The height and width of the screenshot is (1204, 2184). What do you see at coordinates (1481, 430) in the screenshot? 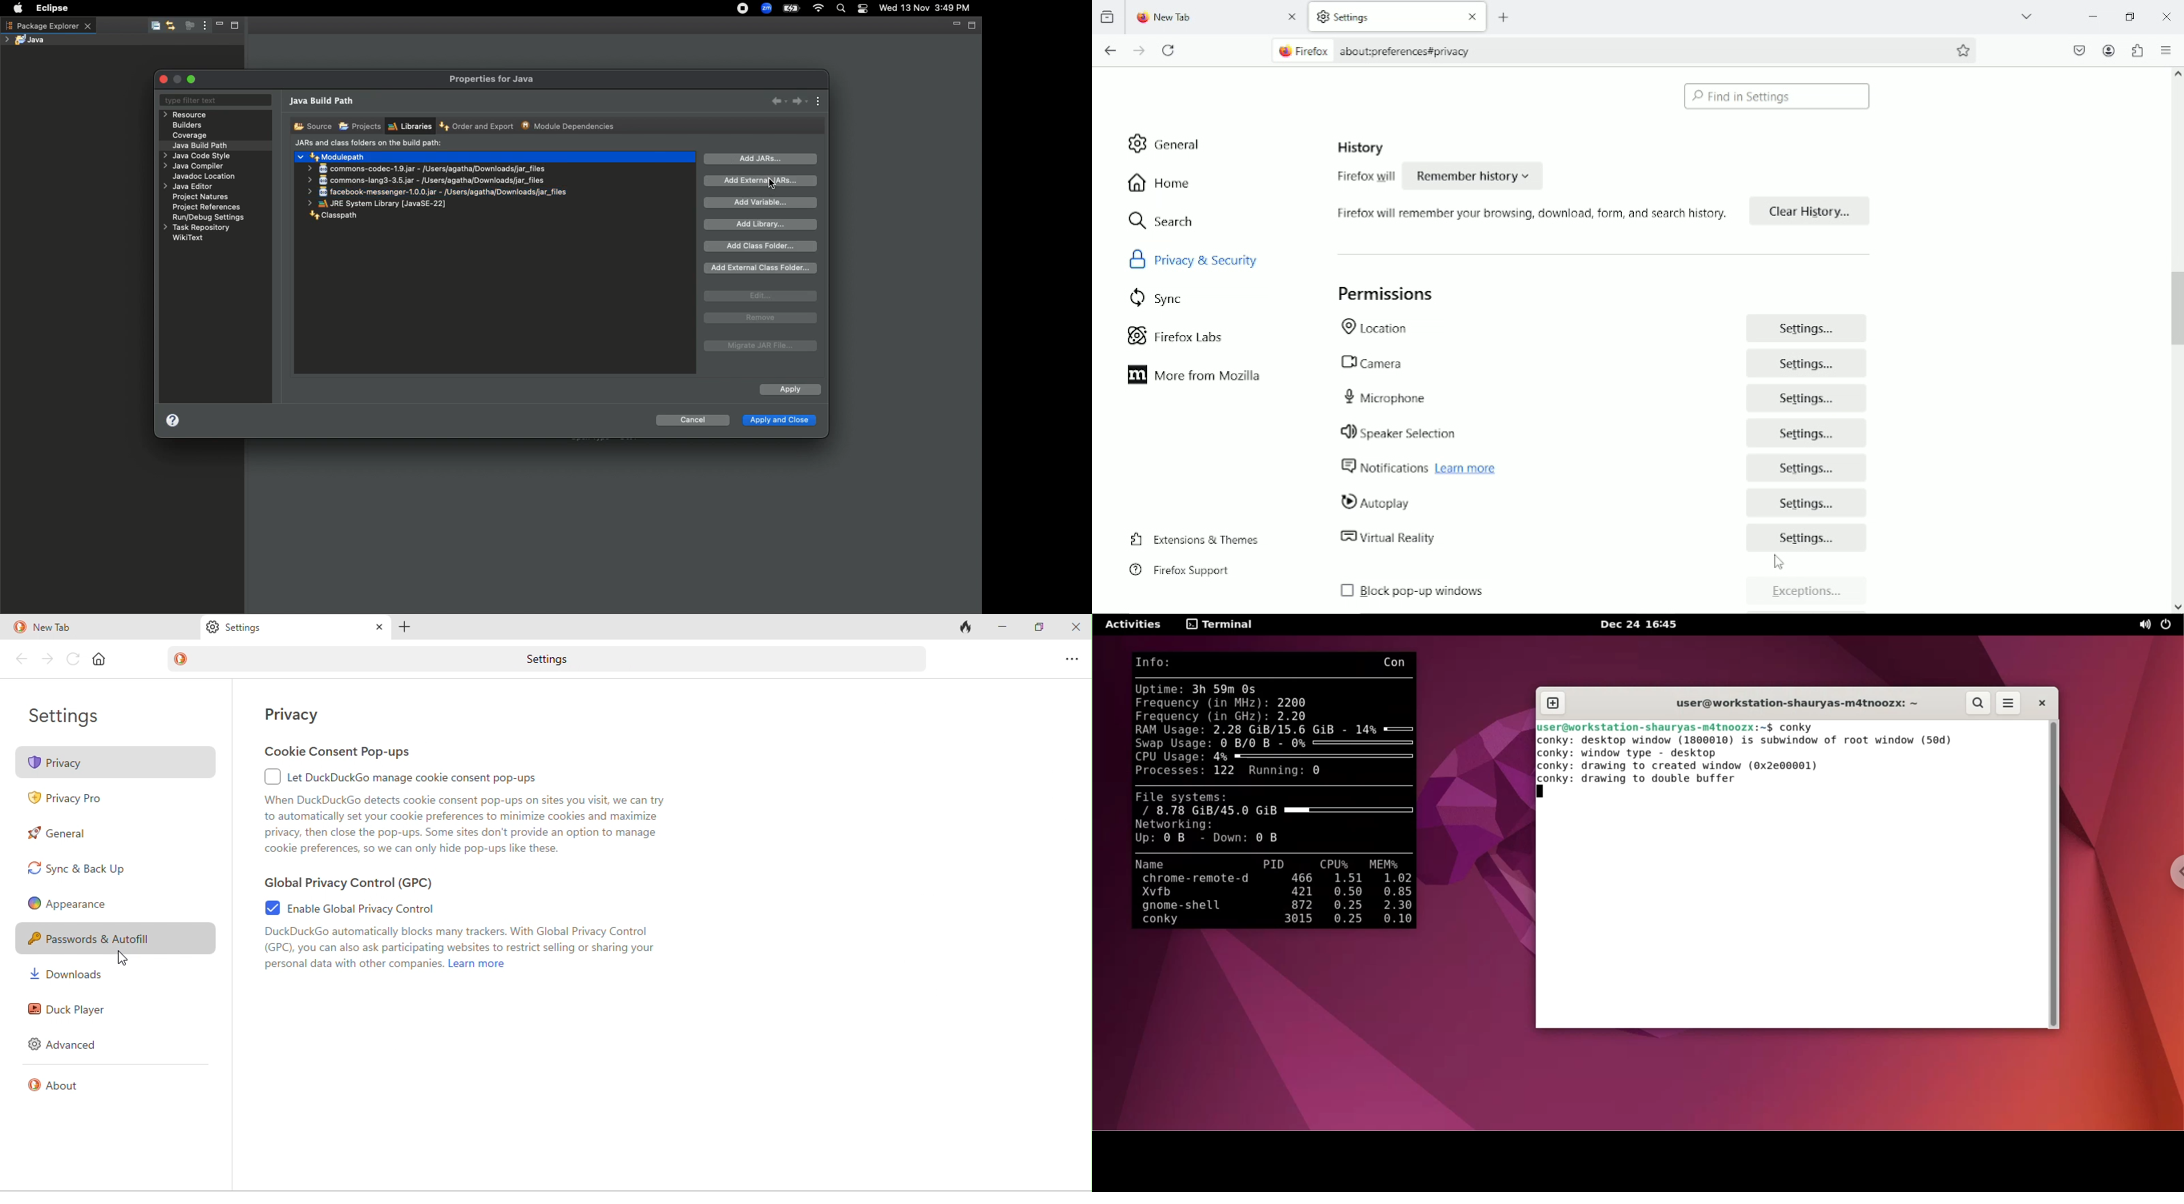
I see `speaker selection` at bounding box center [1481, 430].